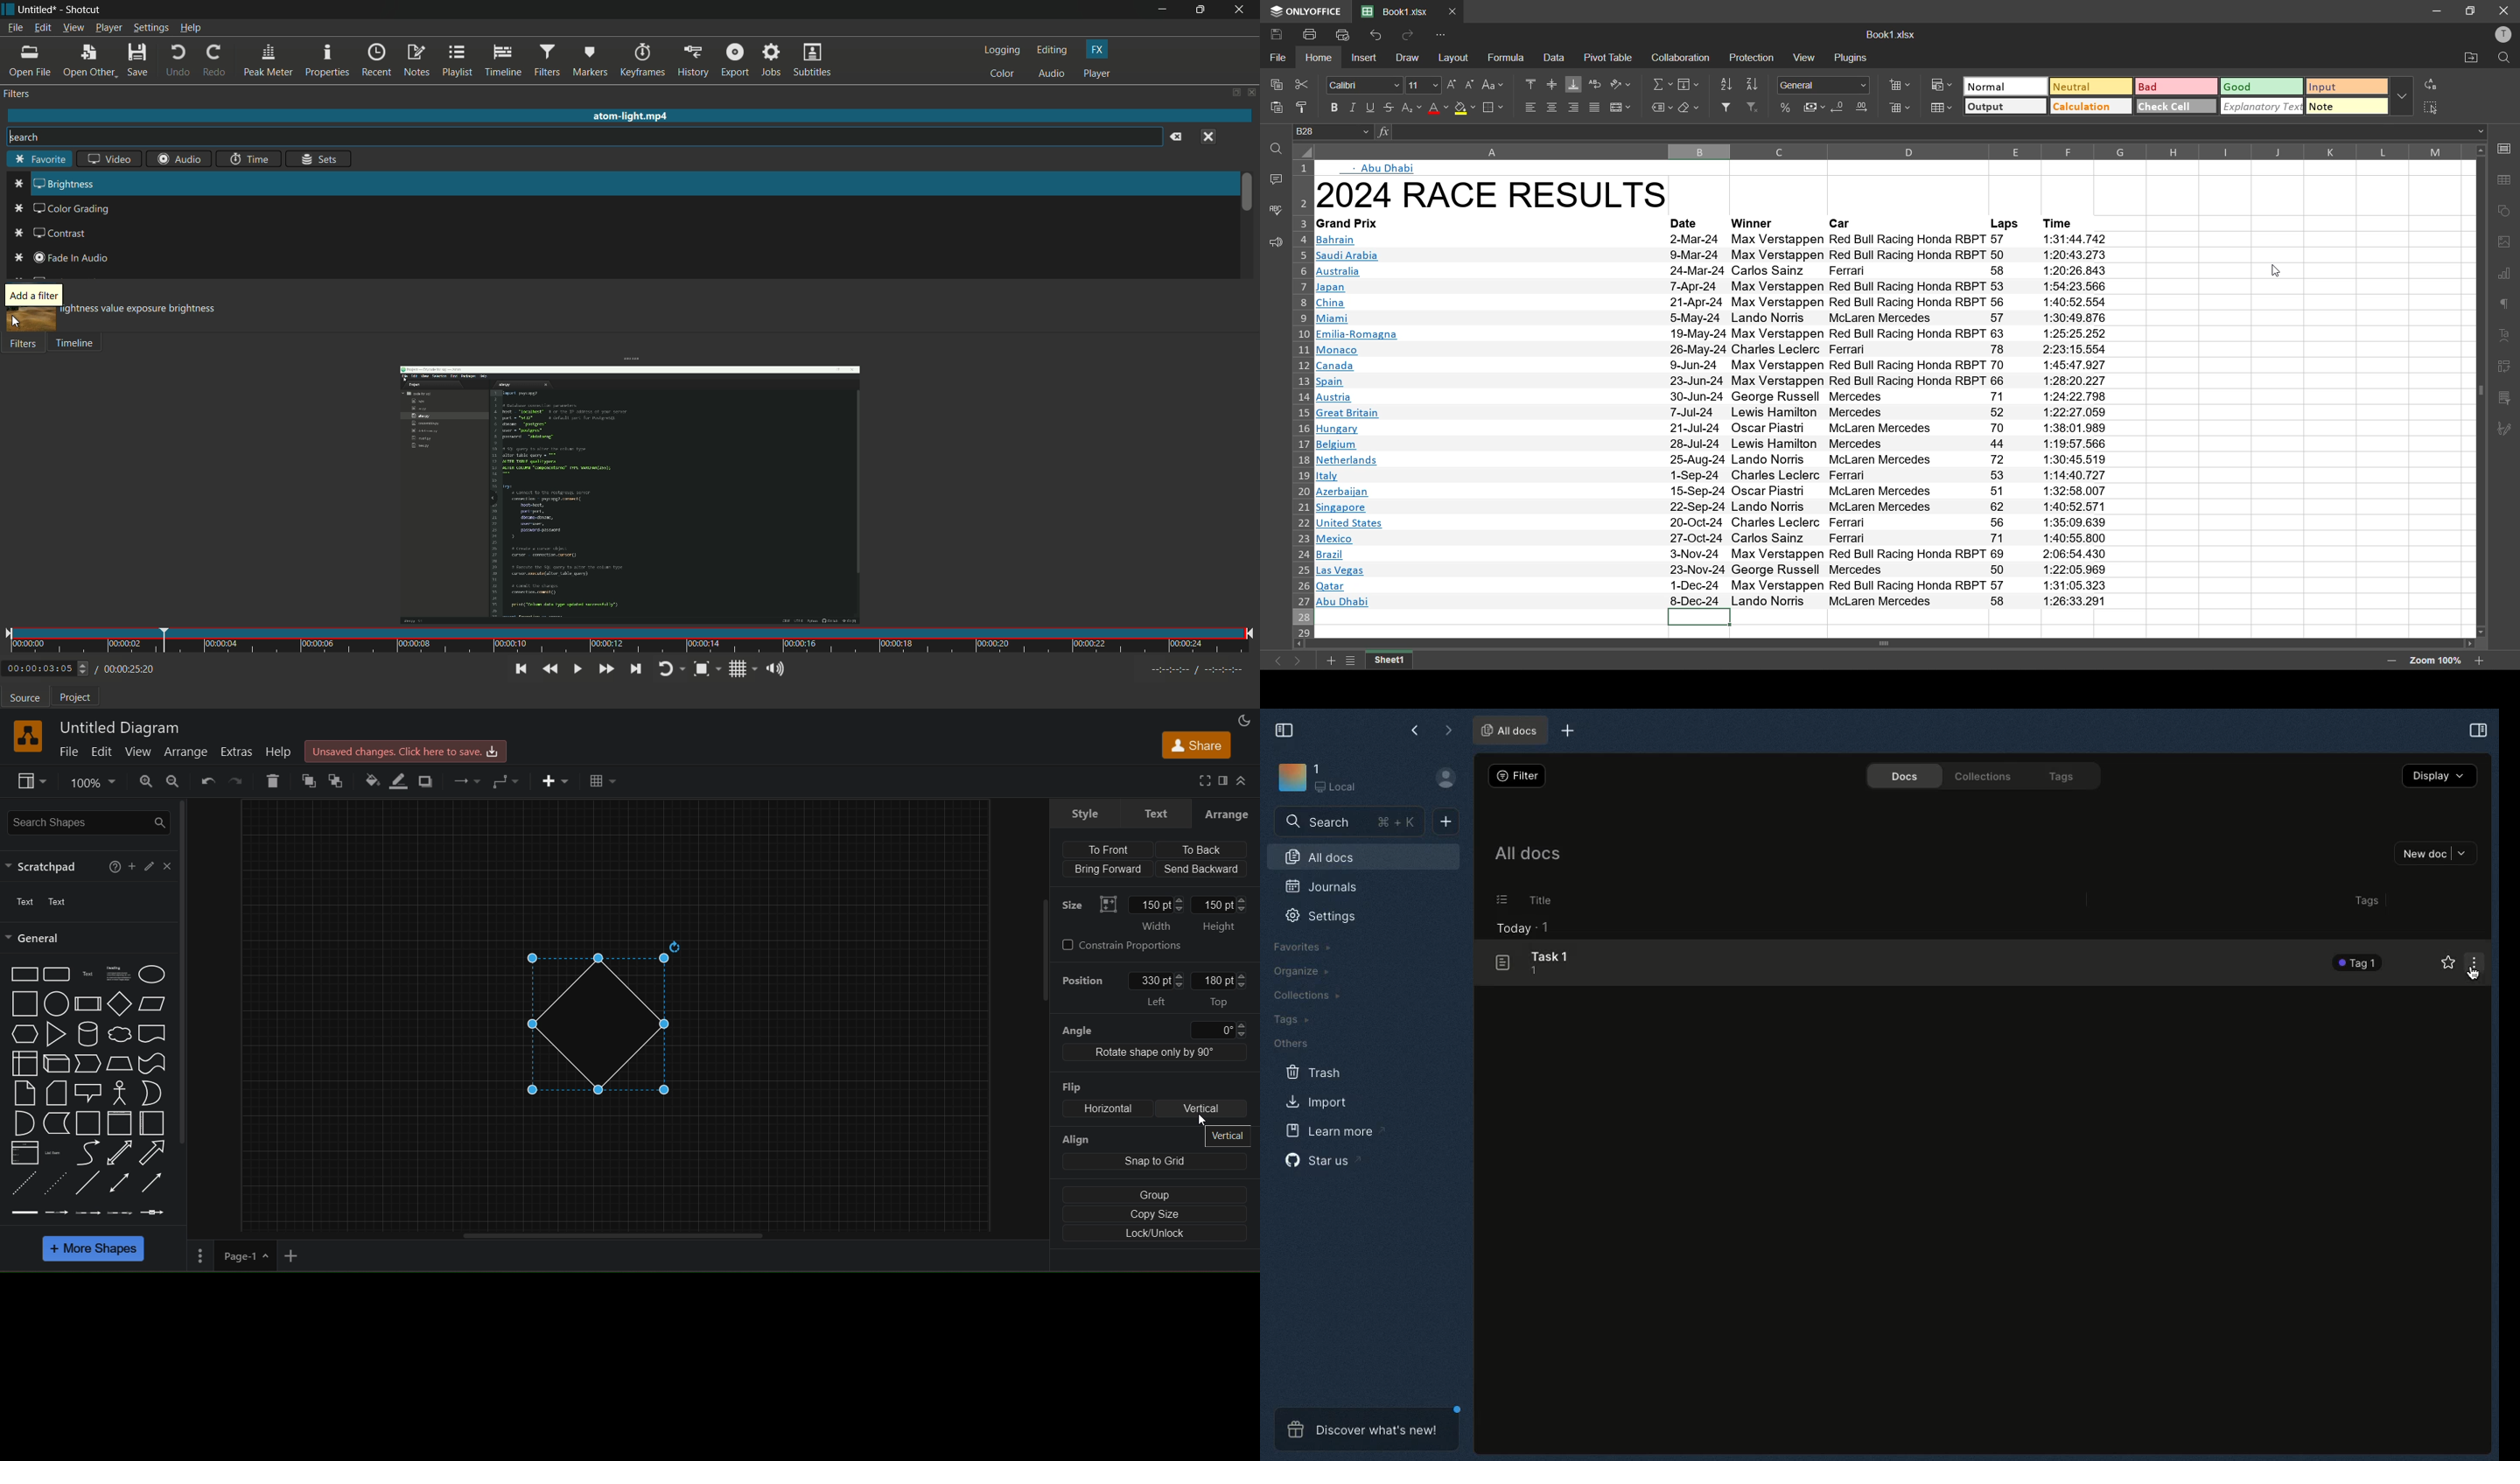  I want to click on up and down, so click(85, 669).